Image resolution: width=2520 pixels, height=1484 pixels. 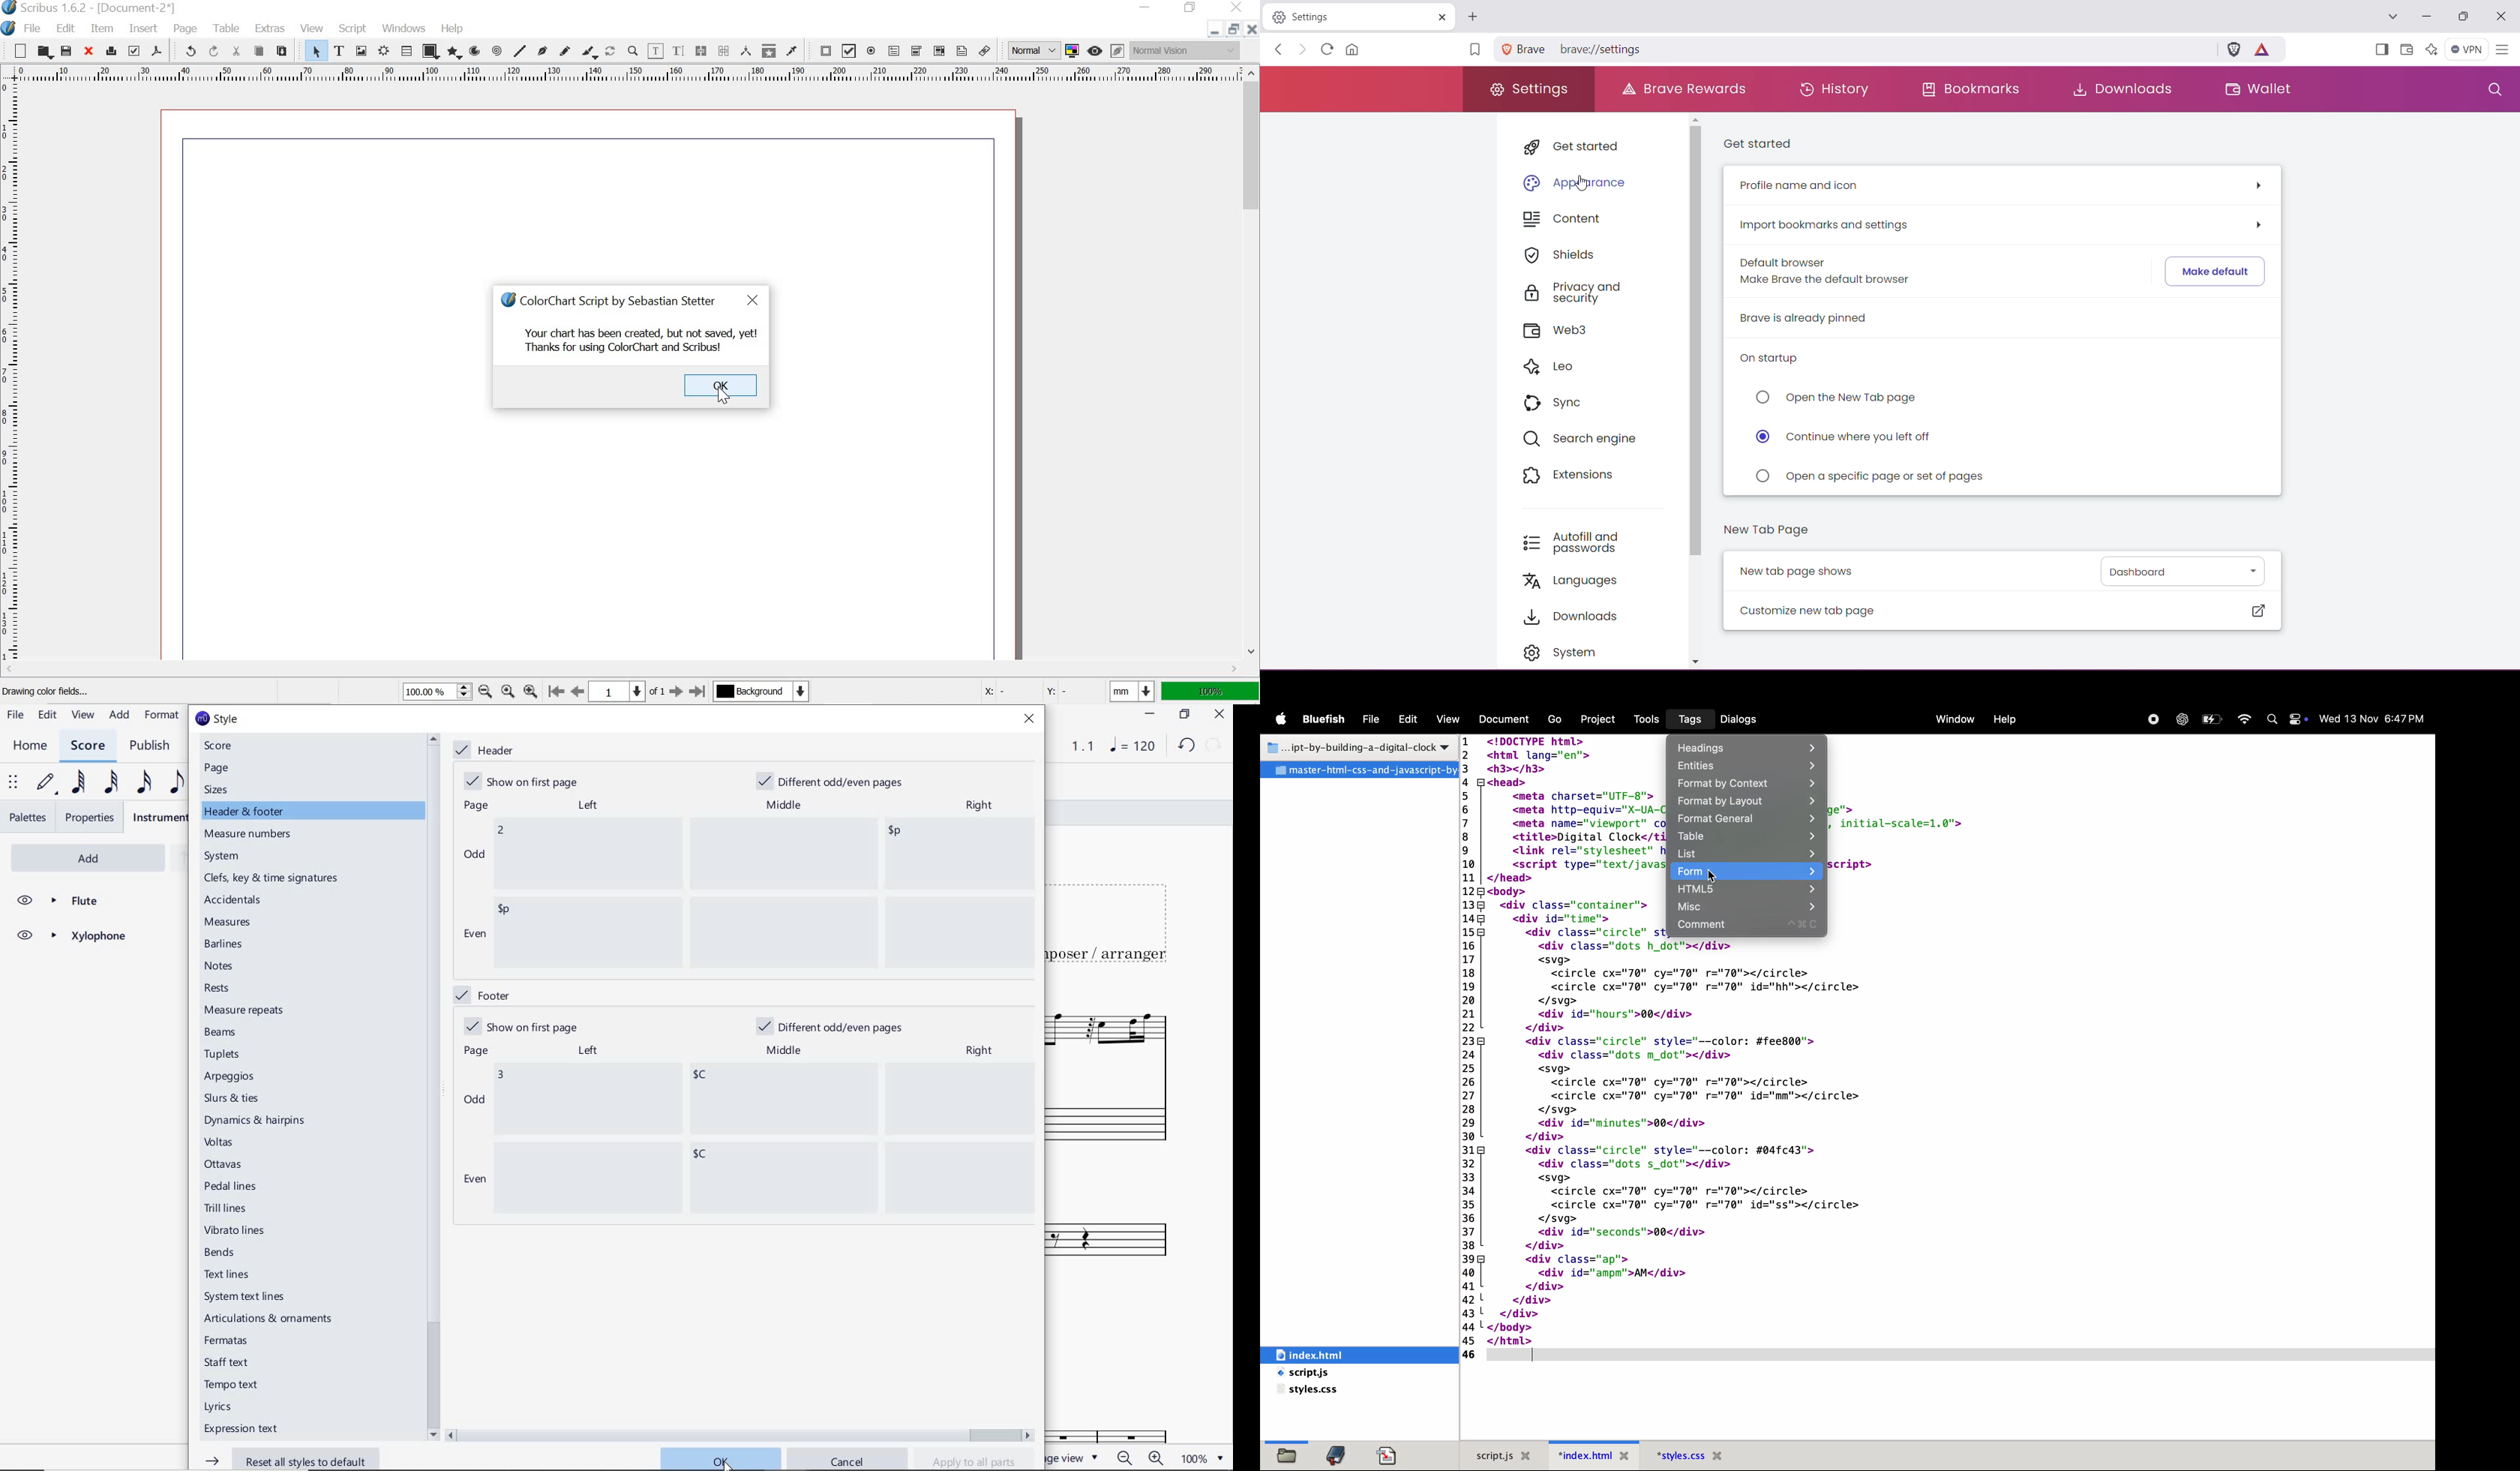 What do you see at coordinates (724, 51) in the screenshot?
I see `unlink text frames` at bounding box center [724, 51].